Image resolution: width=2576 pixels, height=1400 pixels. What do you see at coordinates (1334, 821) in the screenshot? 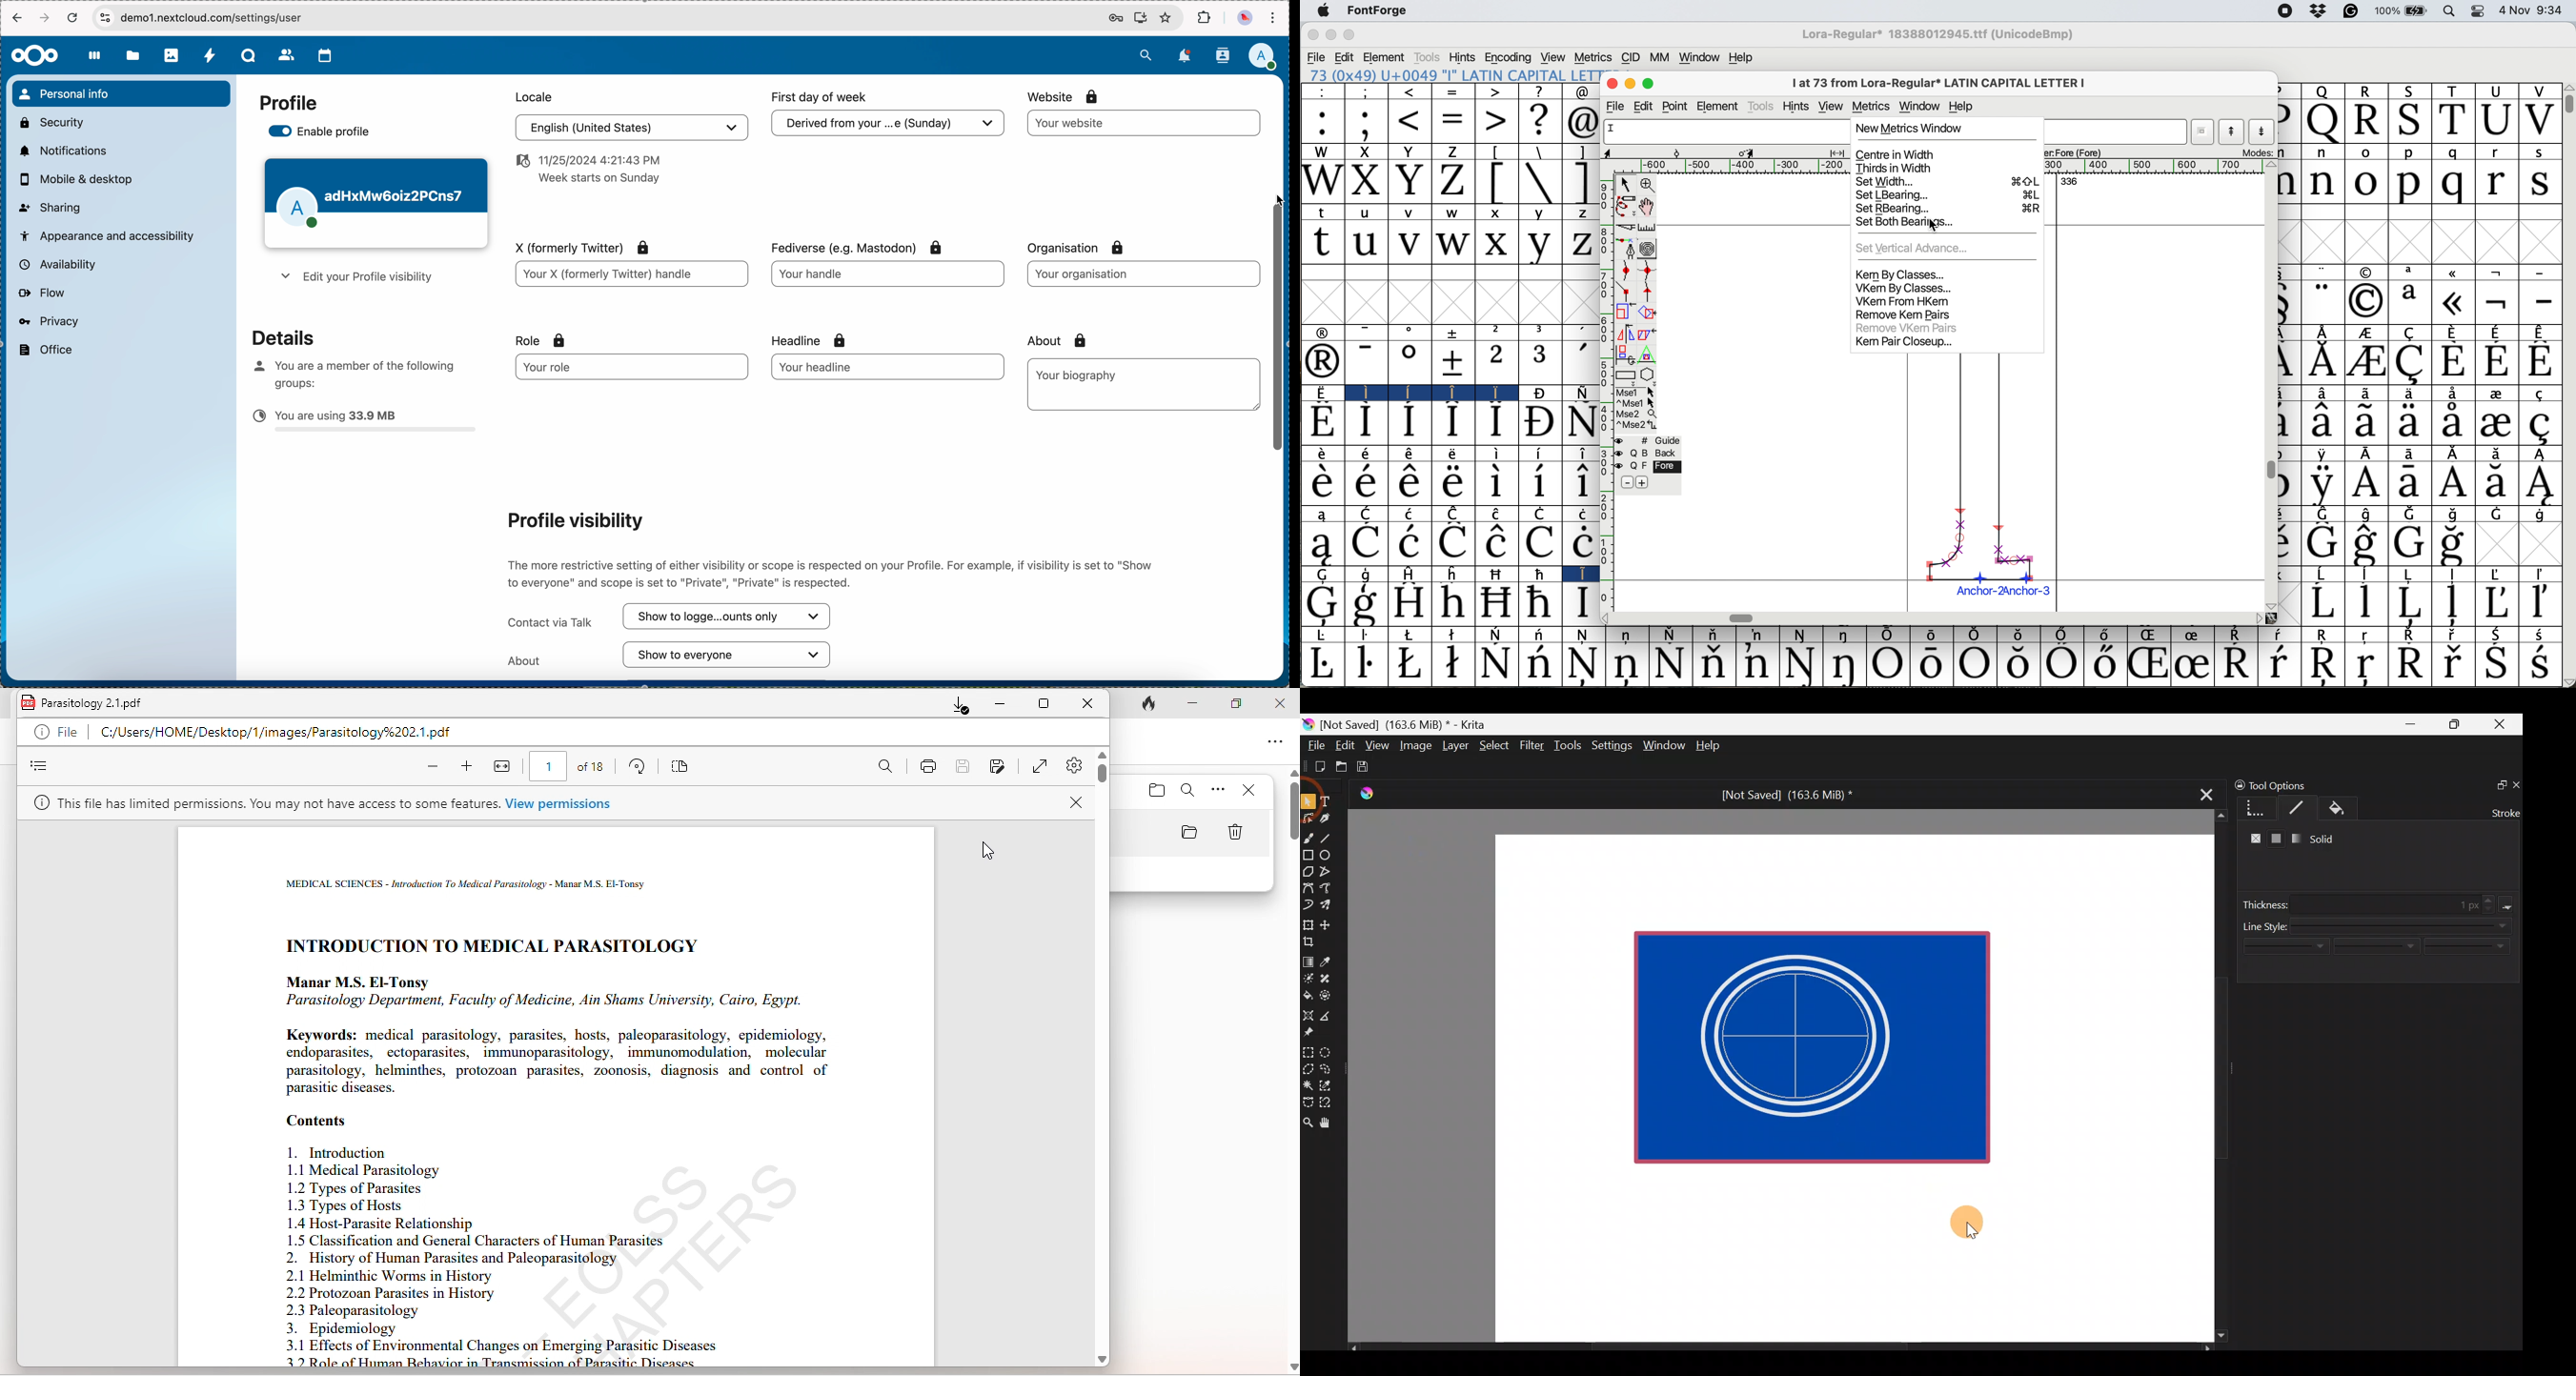
I see `Calligraphy` at bounding box center [1334, 821].